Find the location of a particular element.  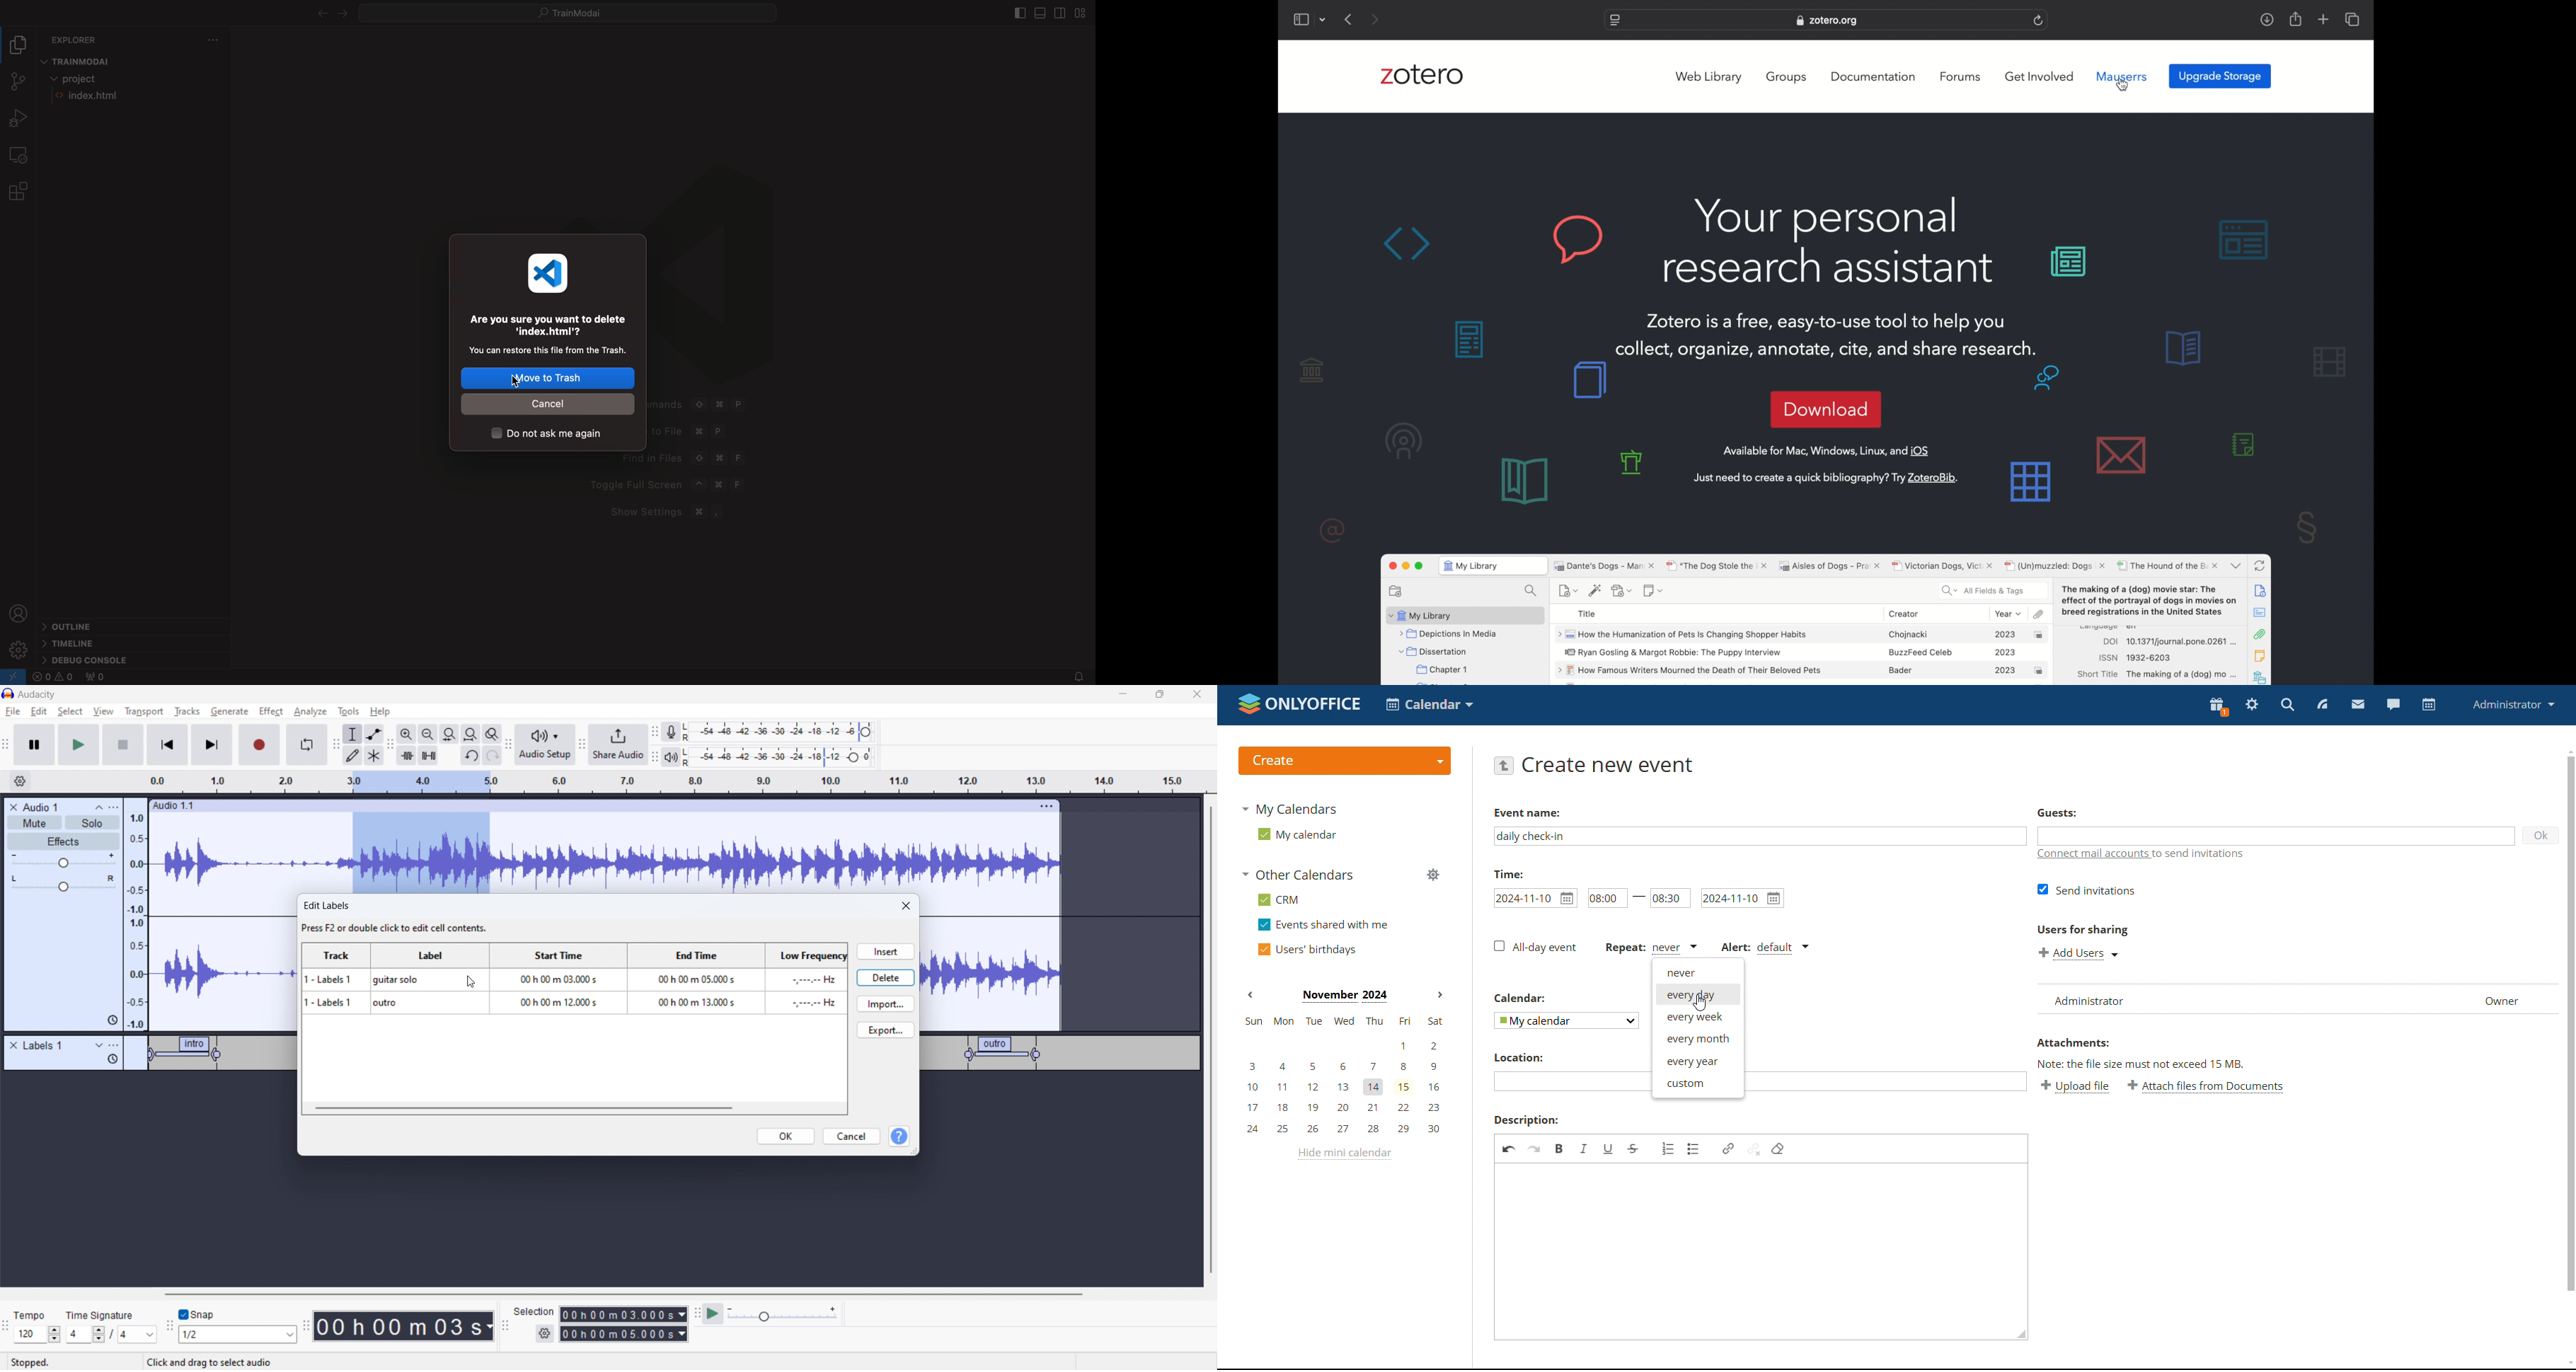

playback speed is located at coordinates (782, 1314).